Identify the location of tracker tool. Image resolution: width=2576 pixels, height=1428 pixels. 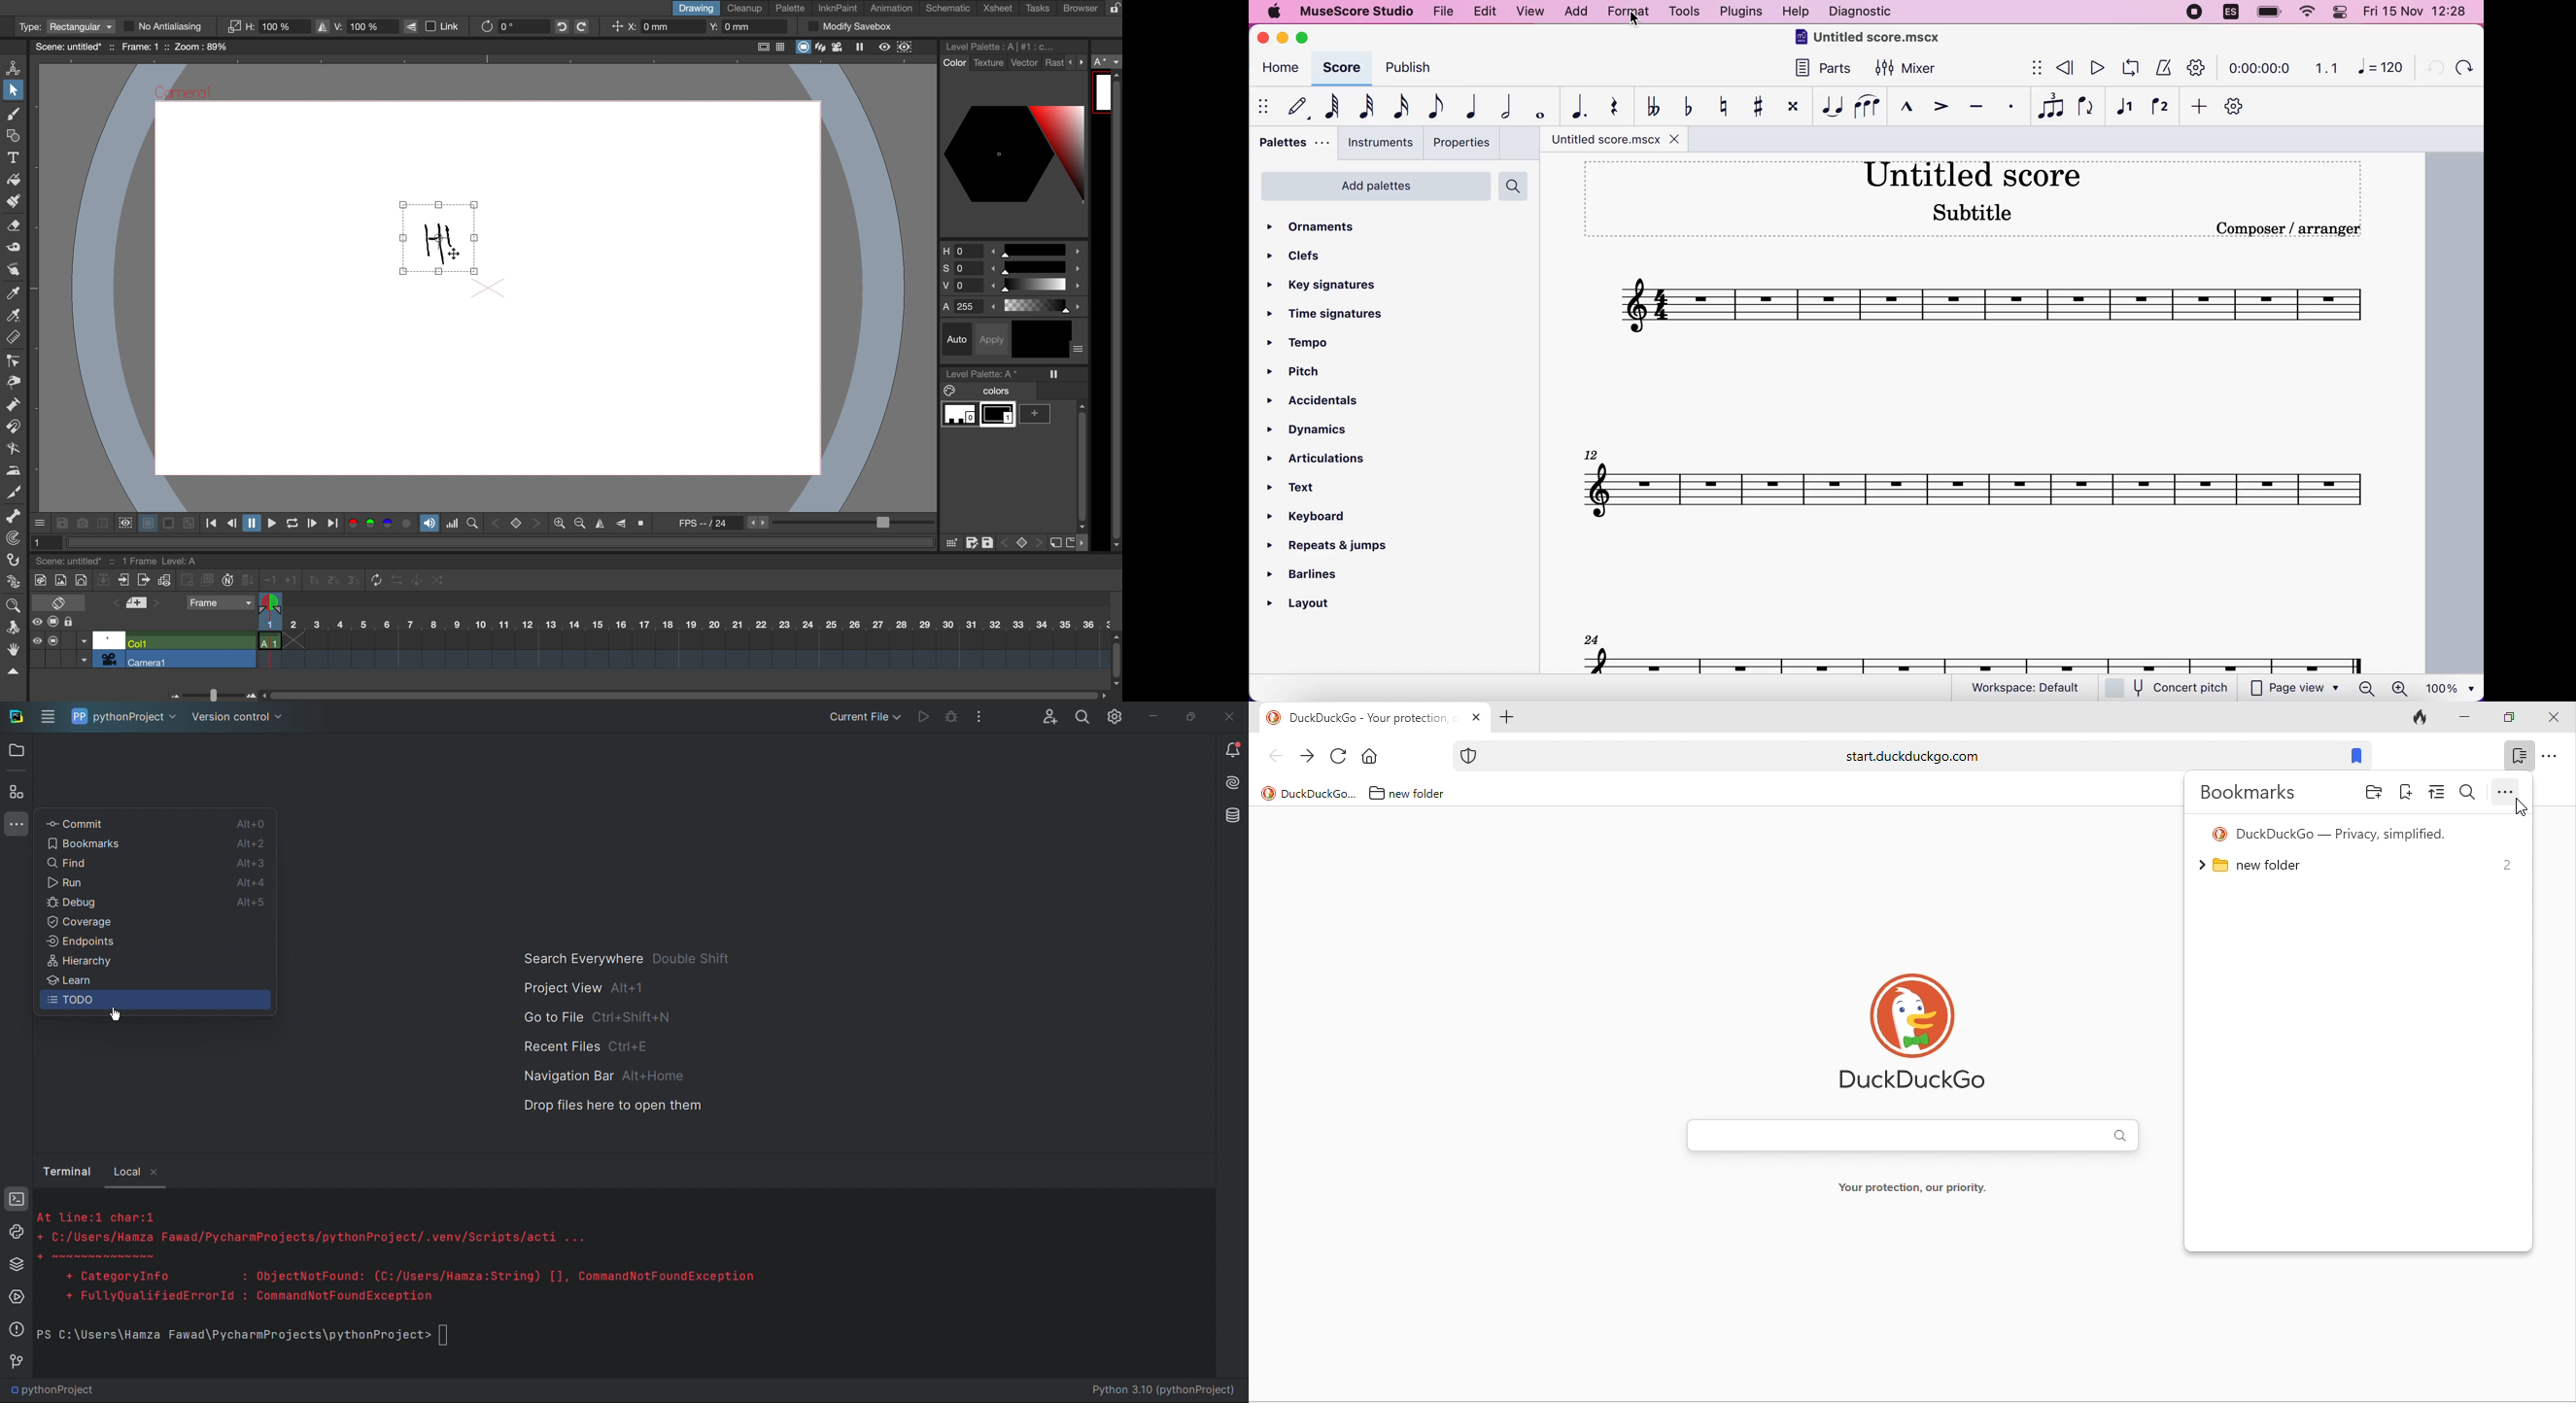
(11, 540).